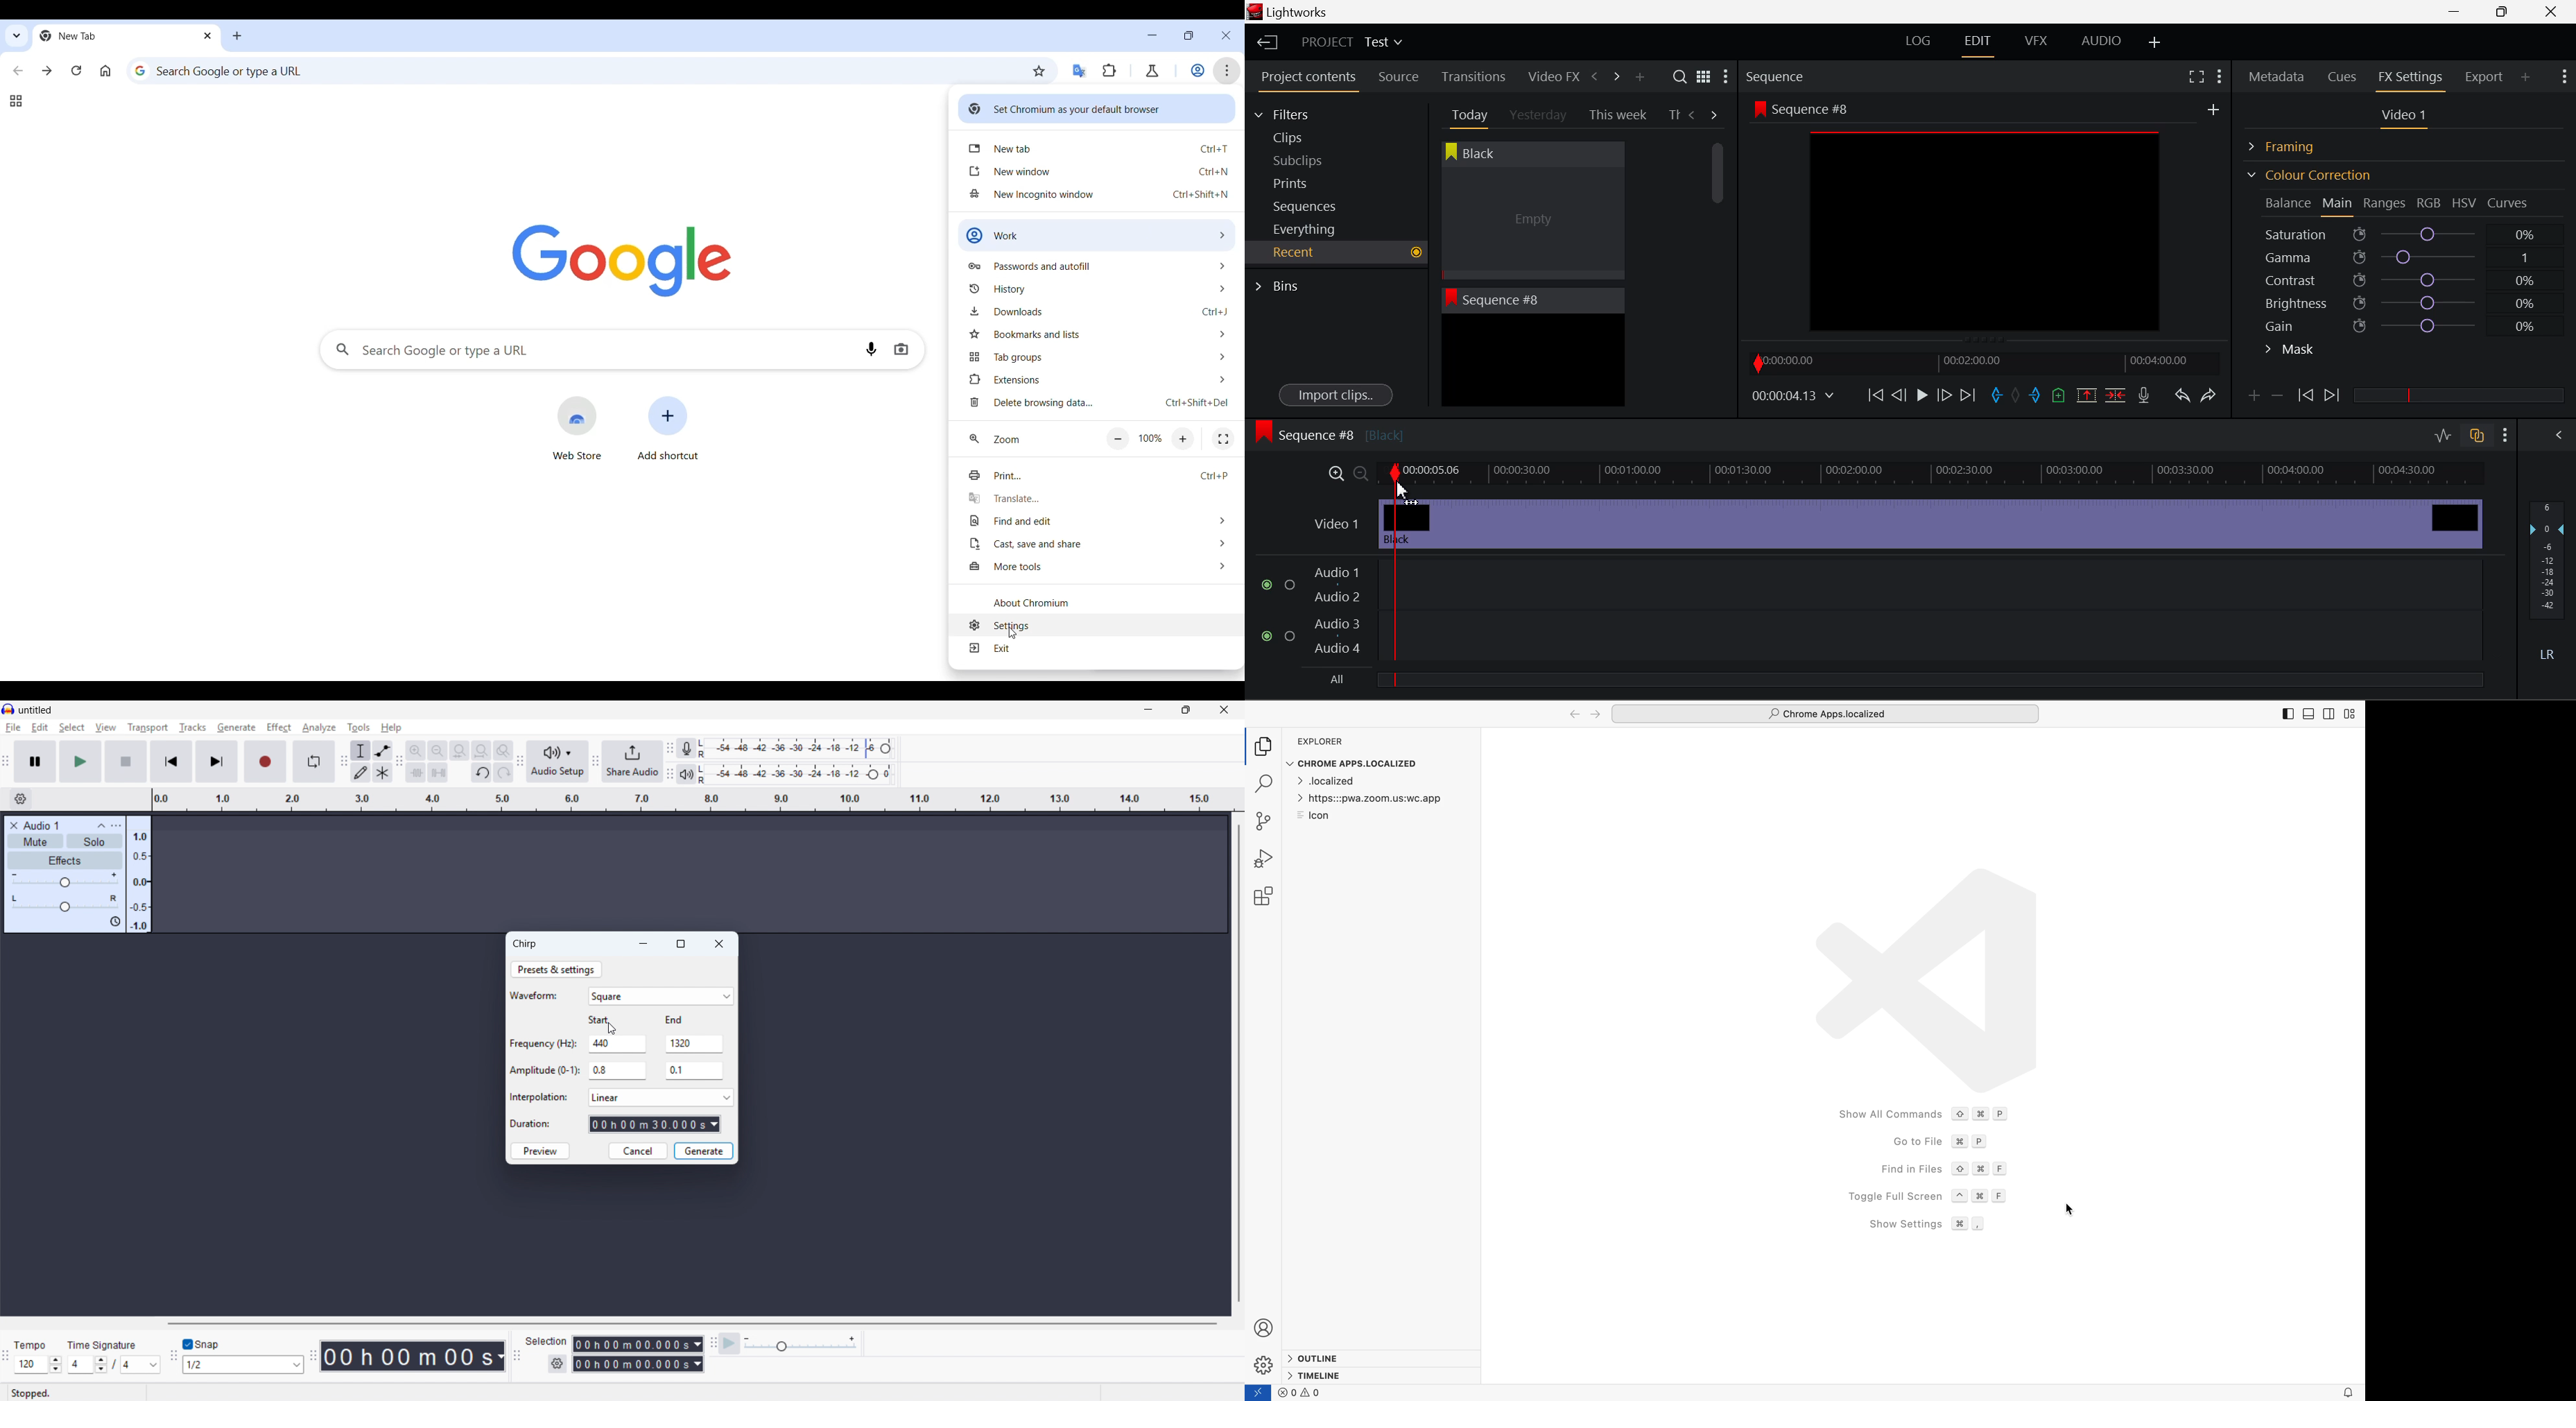  Describe the element at coordinates (1794, 397) in the screenshot. I see `Frame Time` at that location.